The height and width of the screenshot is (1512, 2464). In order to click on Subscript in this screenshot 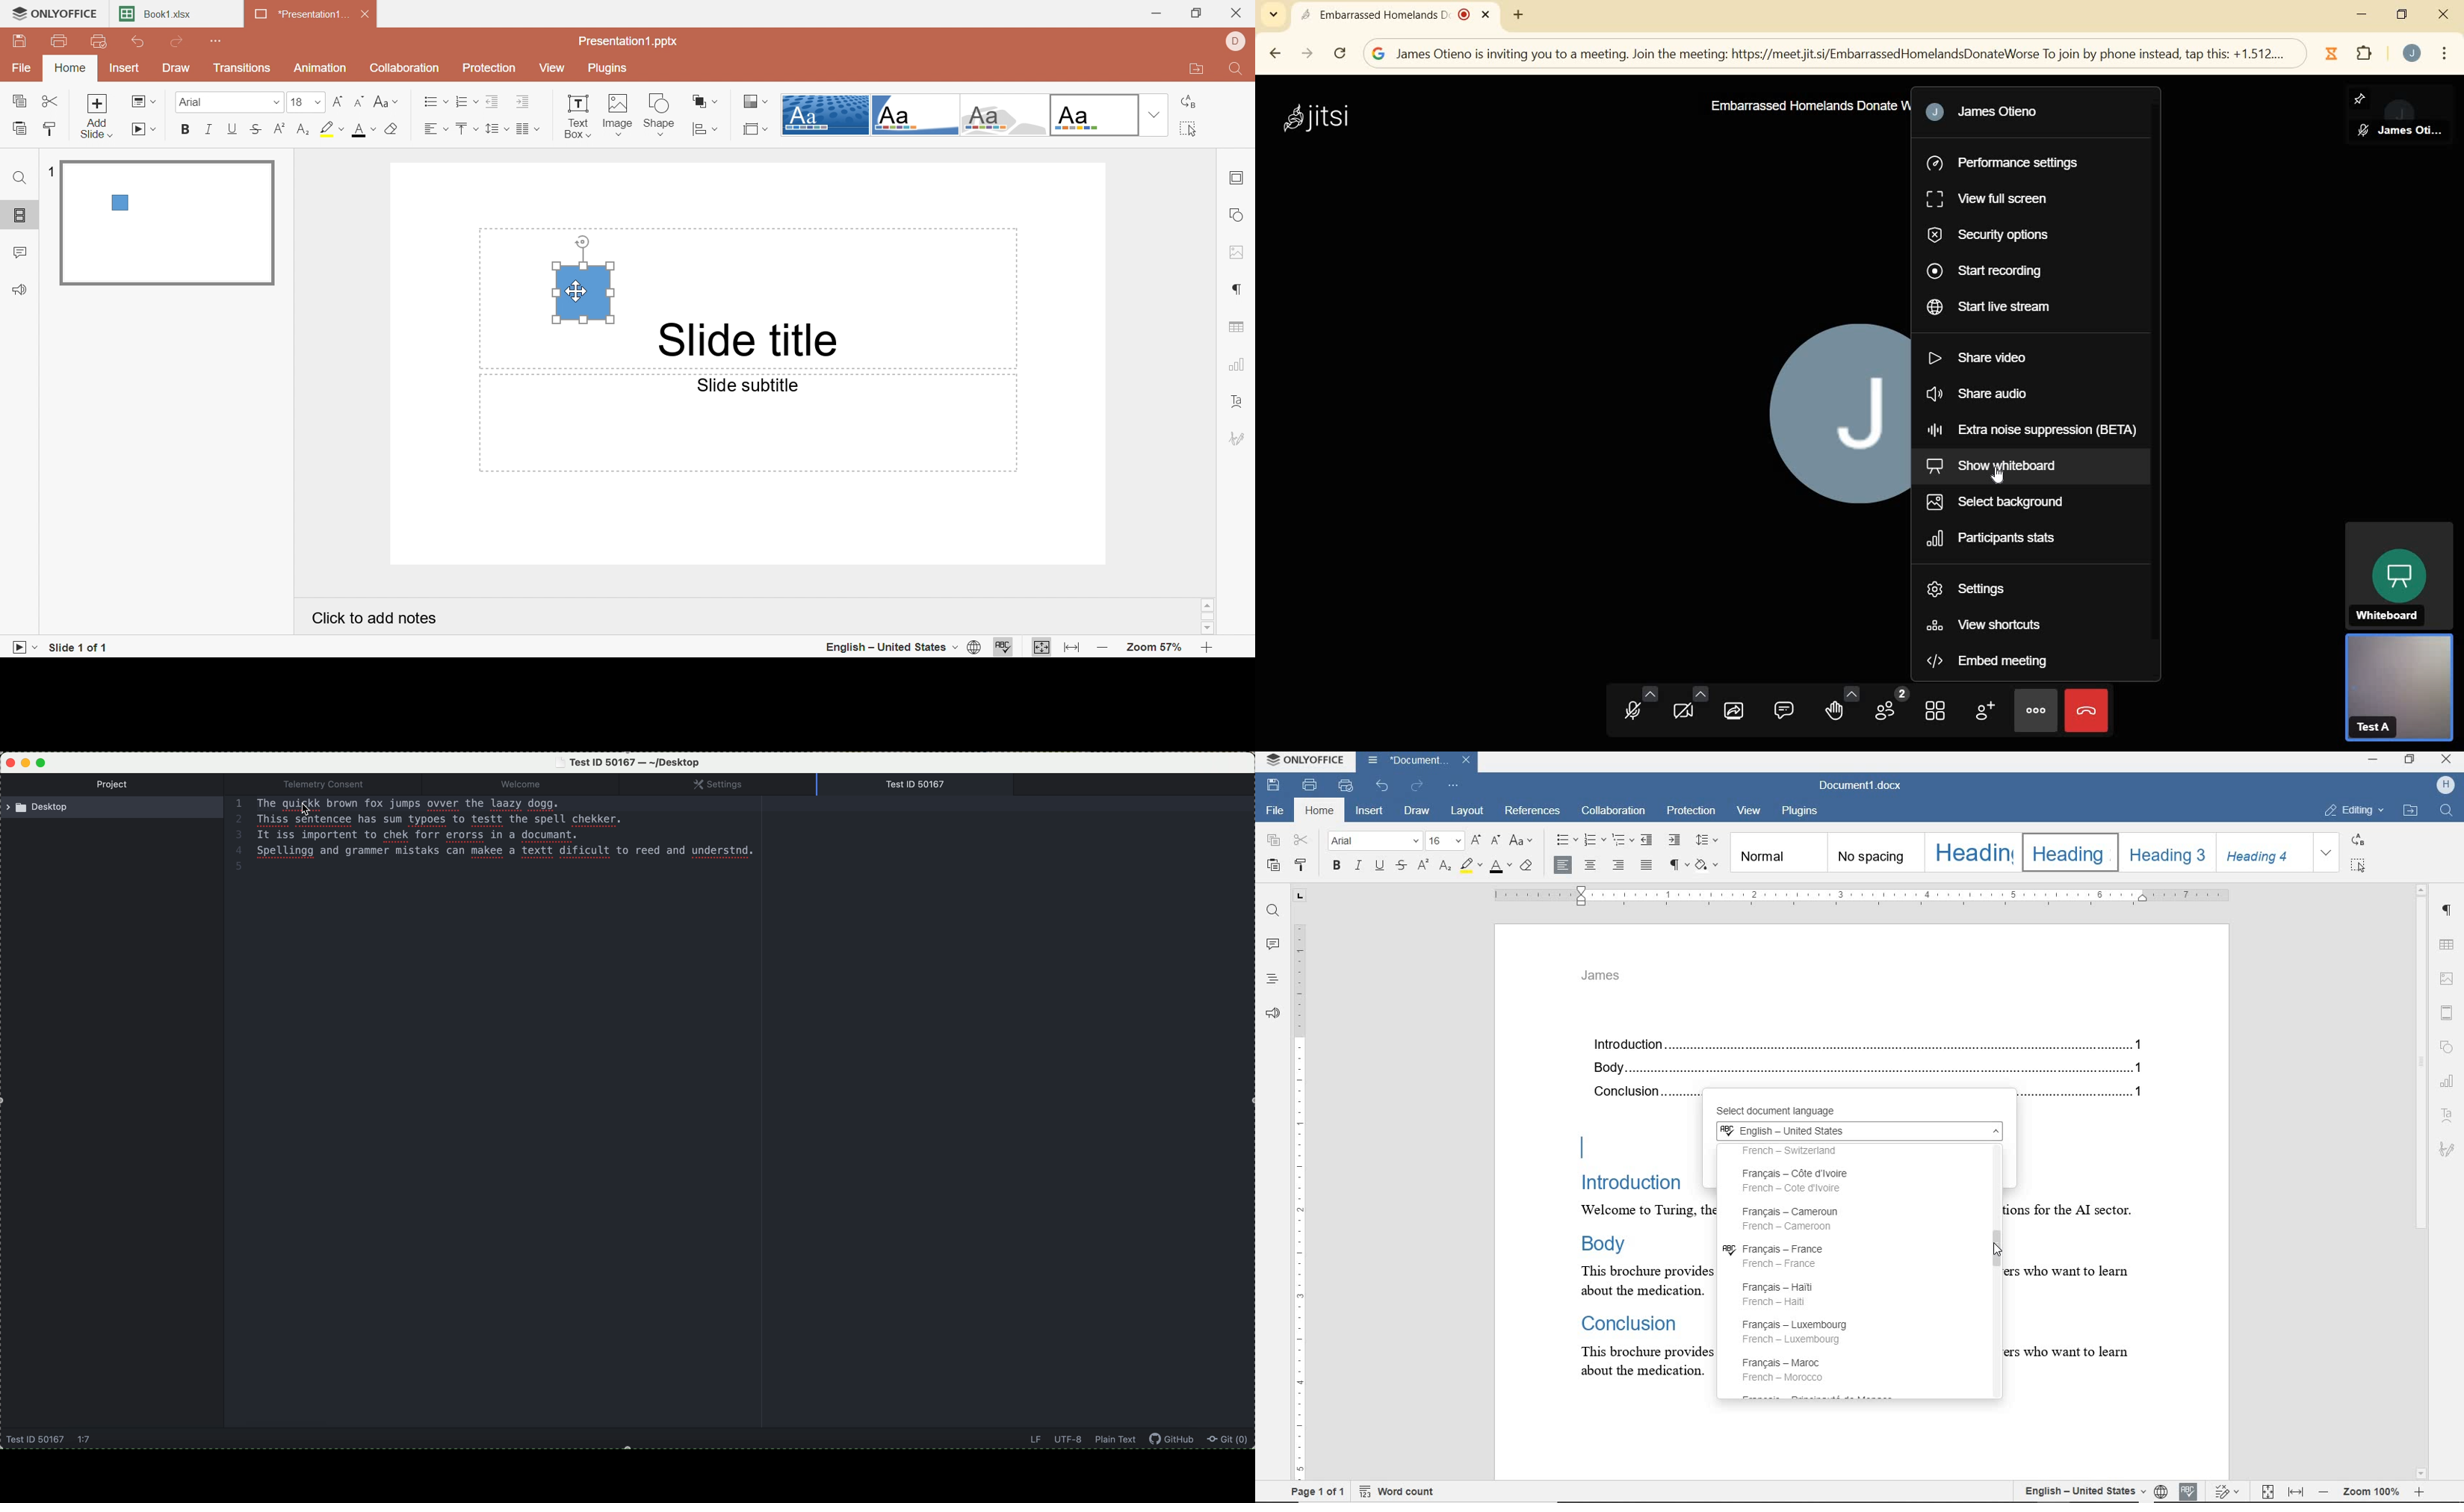, I will do `click(305, 130)`.